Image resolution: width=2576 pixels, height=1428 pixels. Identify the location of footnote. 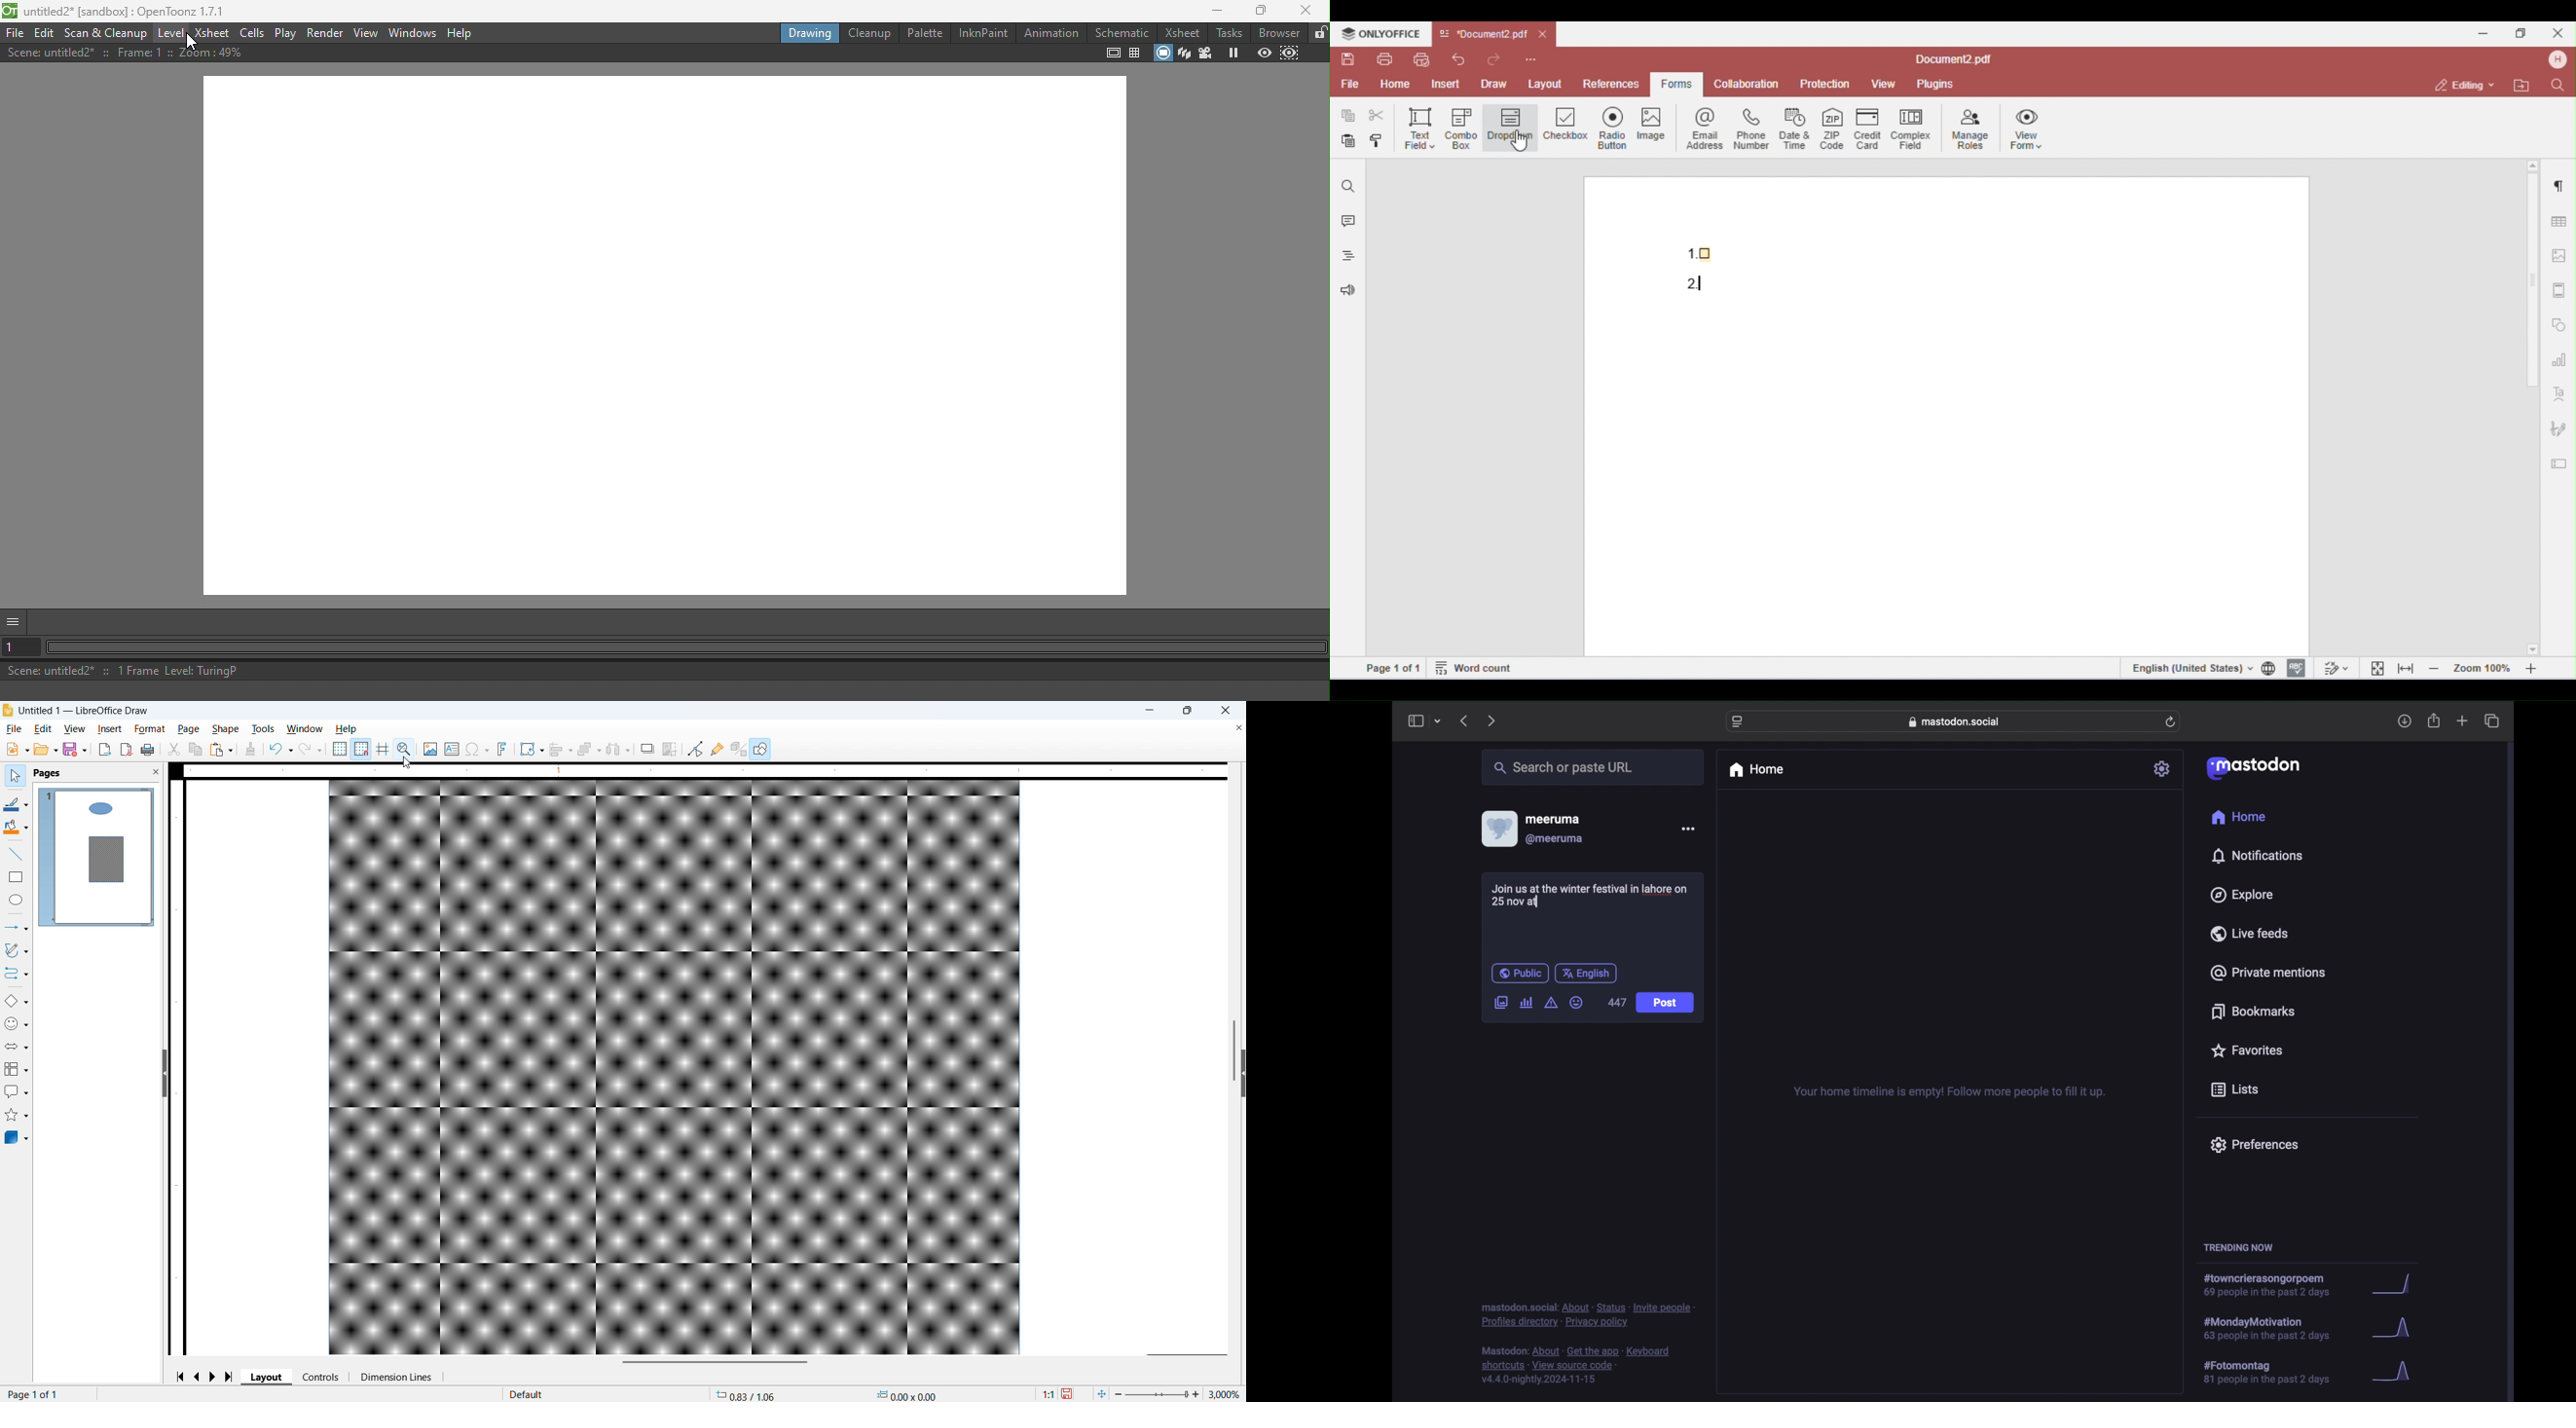
(1588, 1314).